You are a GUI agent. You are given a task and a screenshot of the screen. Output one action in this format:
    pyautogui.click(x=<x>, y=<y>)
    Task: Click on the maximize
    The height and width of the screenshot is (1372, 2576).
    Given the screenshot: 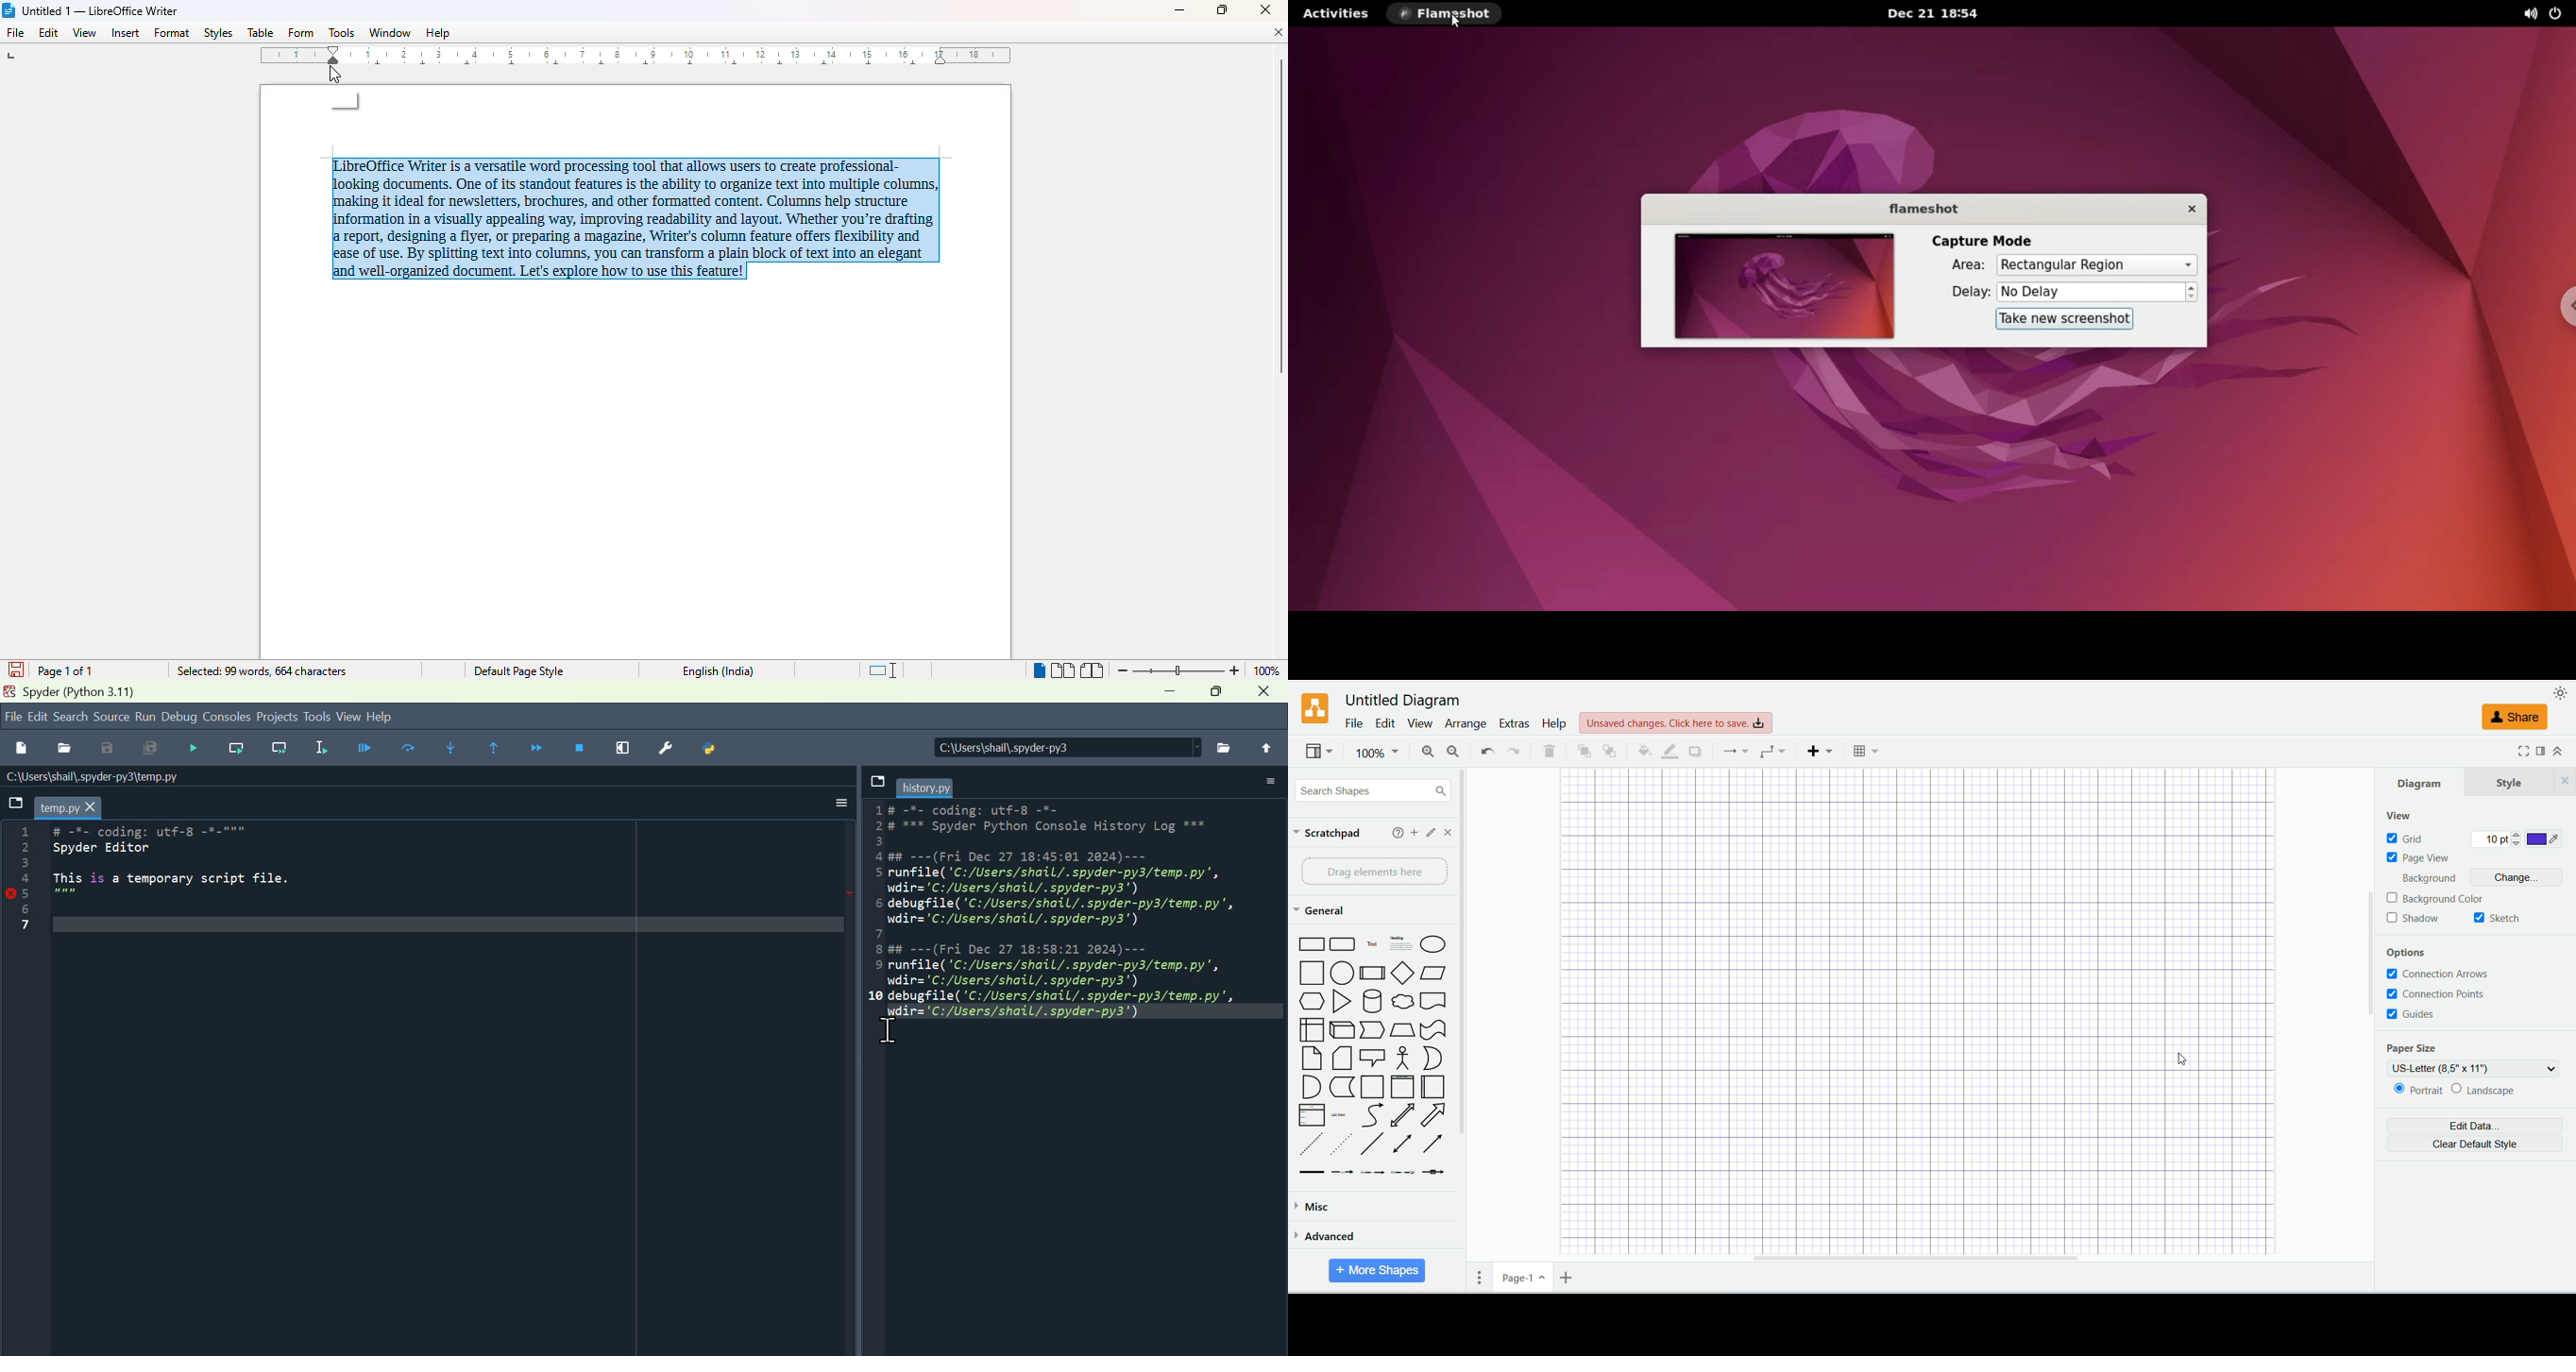 What is the action you would take?
    pyautogui.click(x=1222, y=9)
    